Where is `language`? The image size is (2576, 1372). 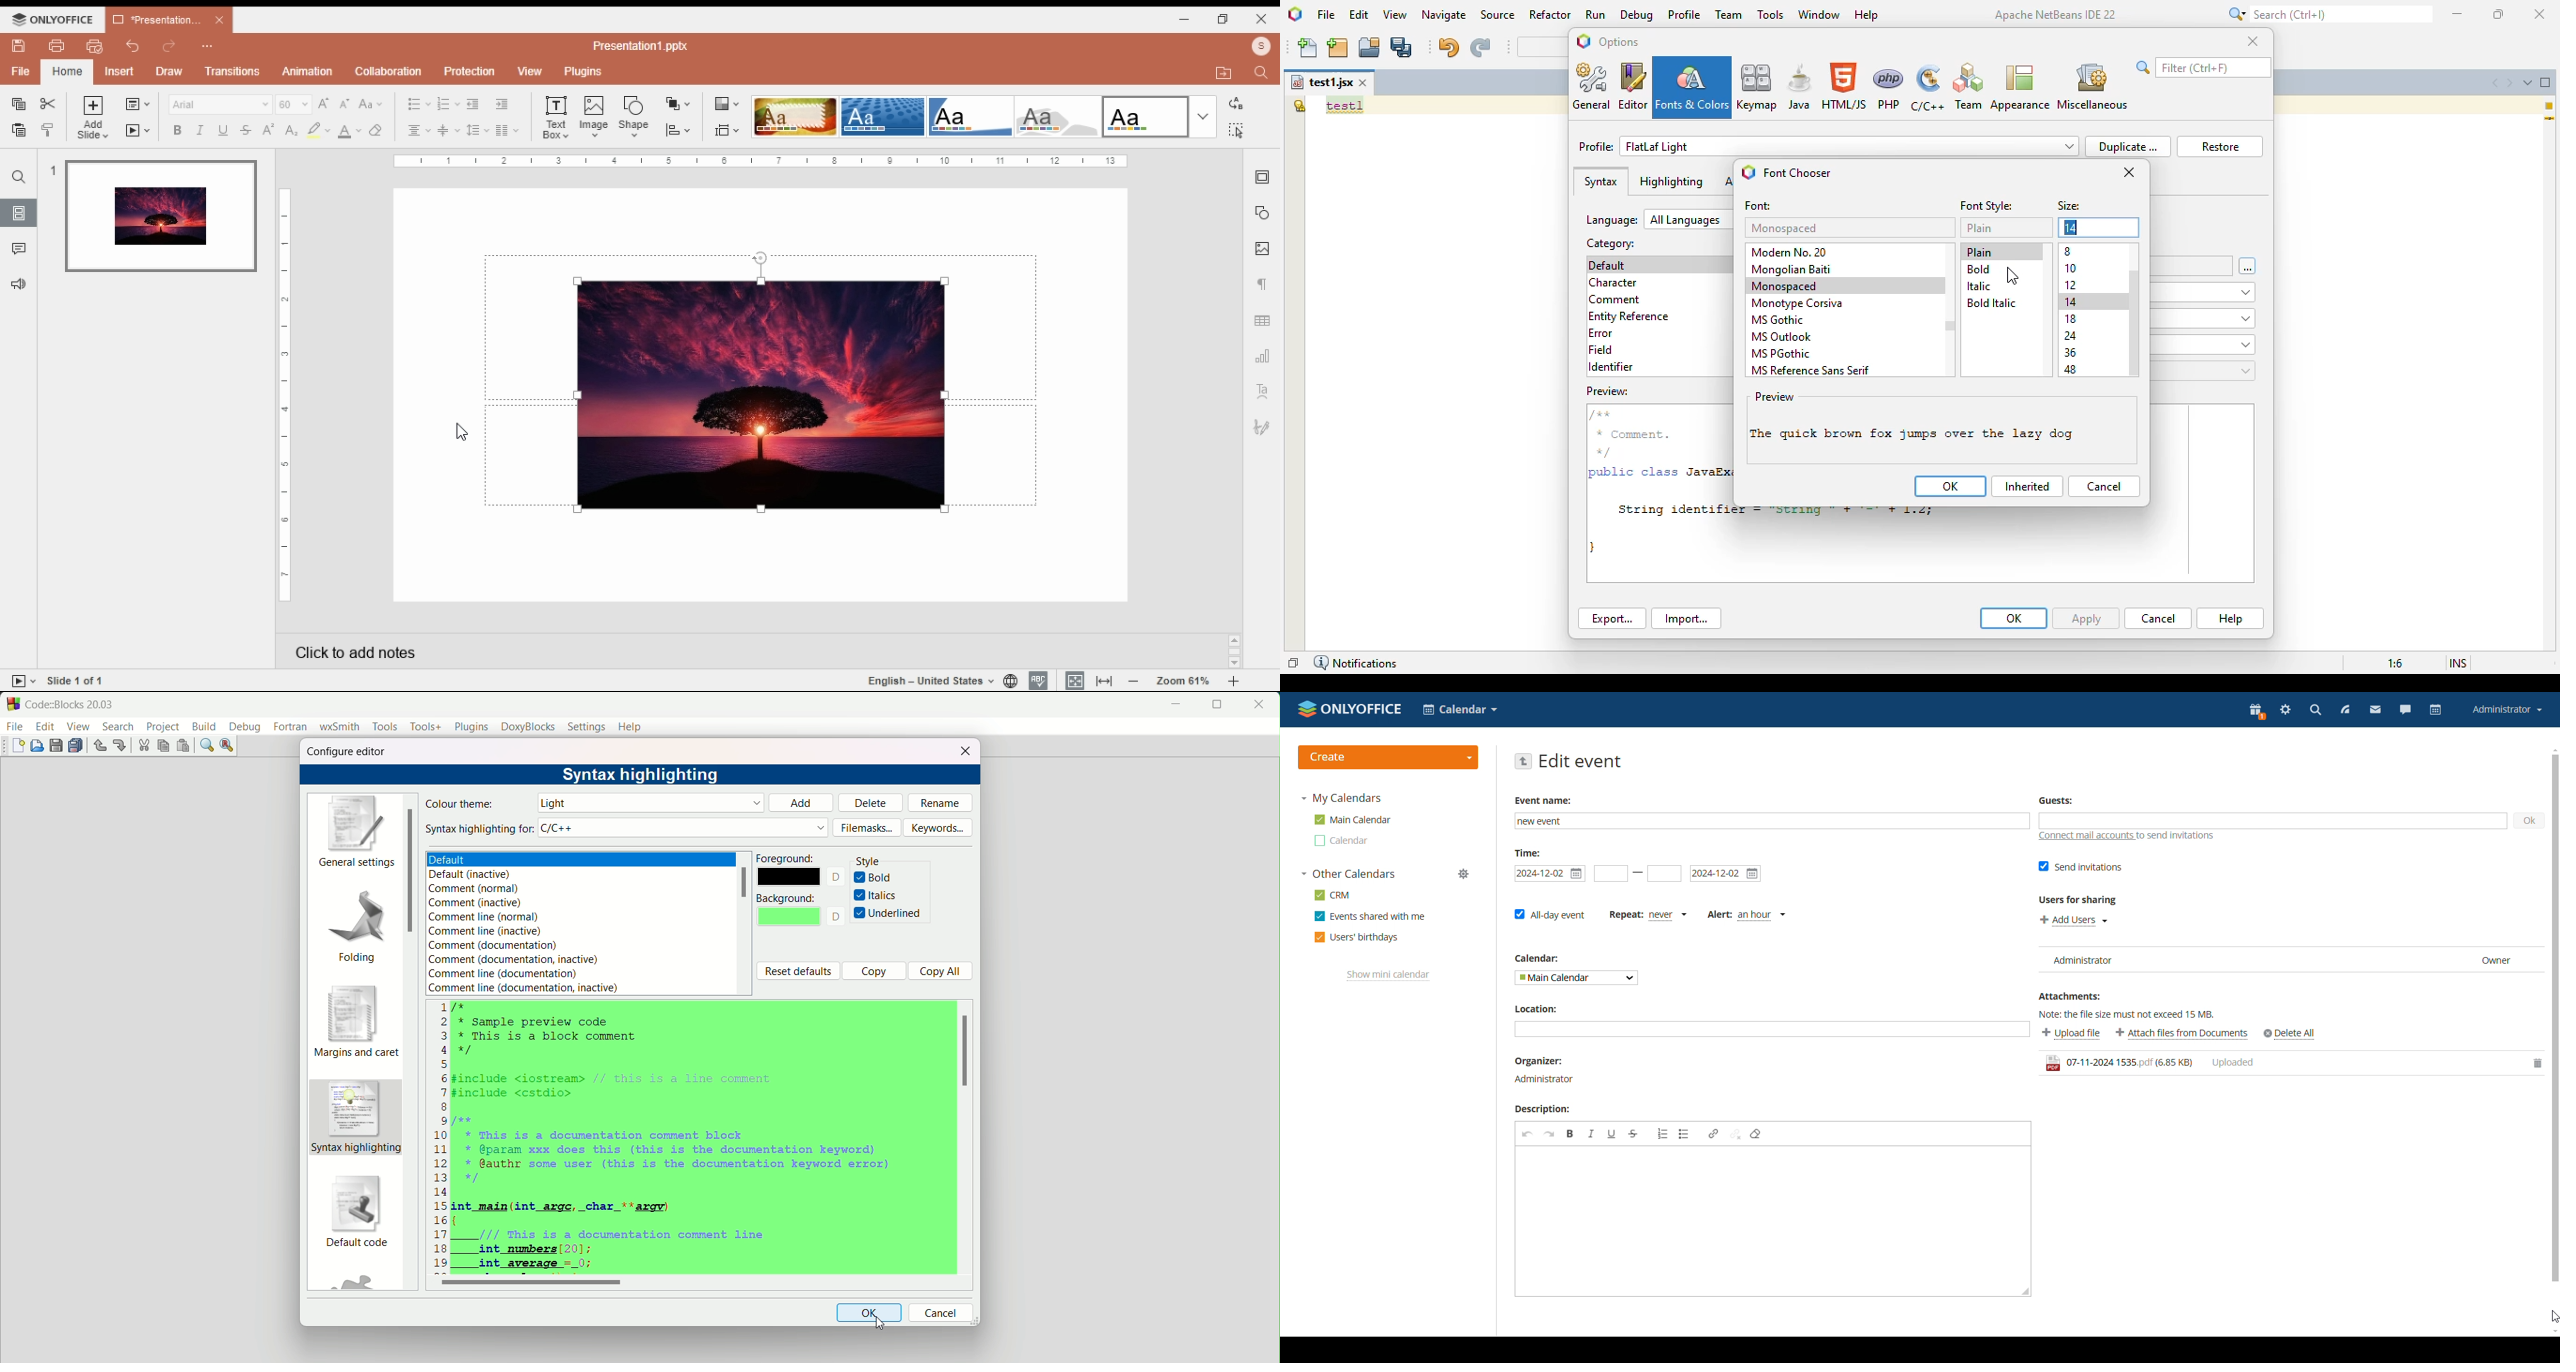
language is located at coordinates (935, 682).